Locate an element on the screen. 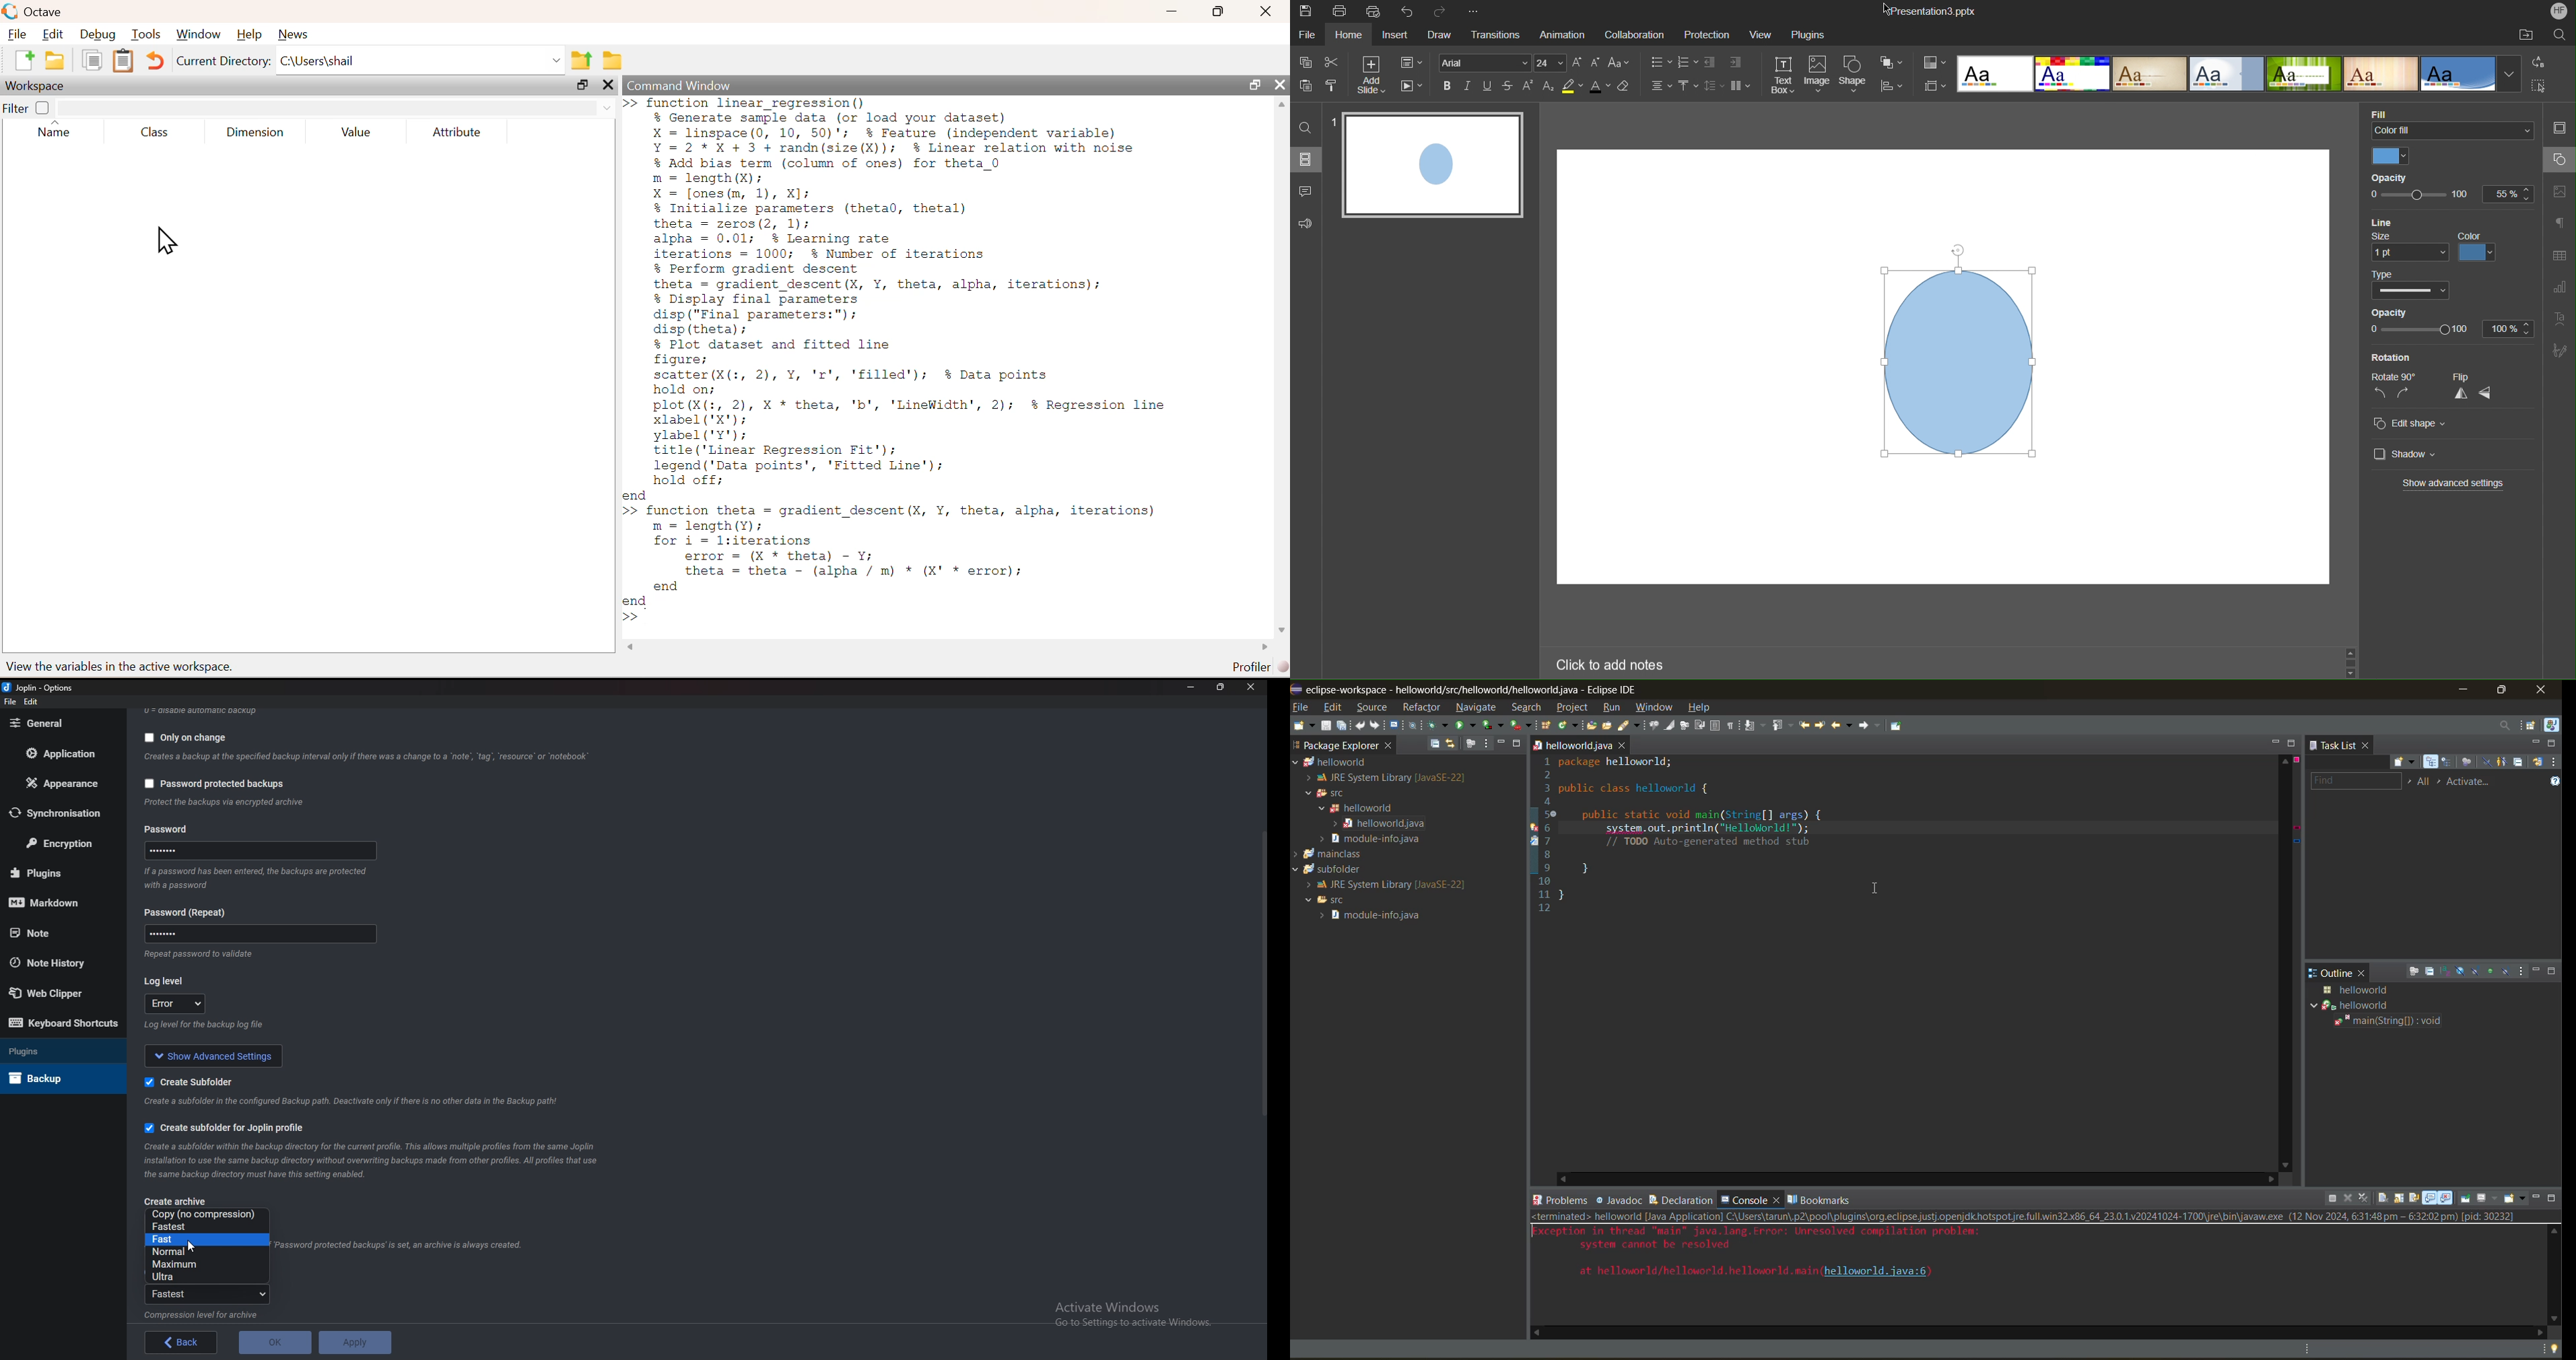  Password protected backups is located at coordinates (217, 785).